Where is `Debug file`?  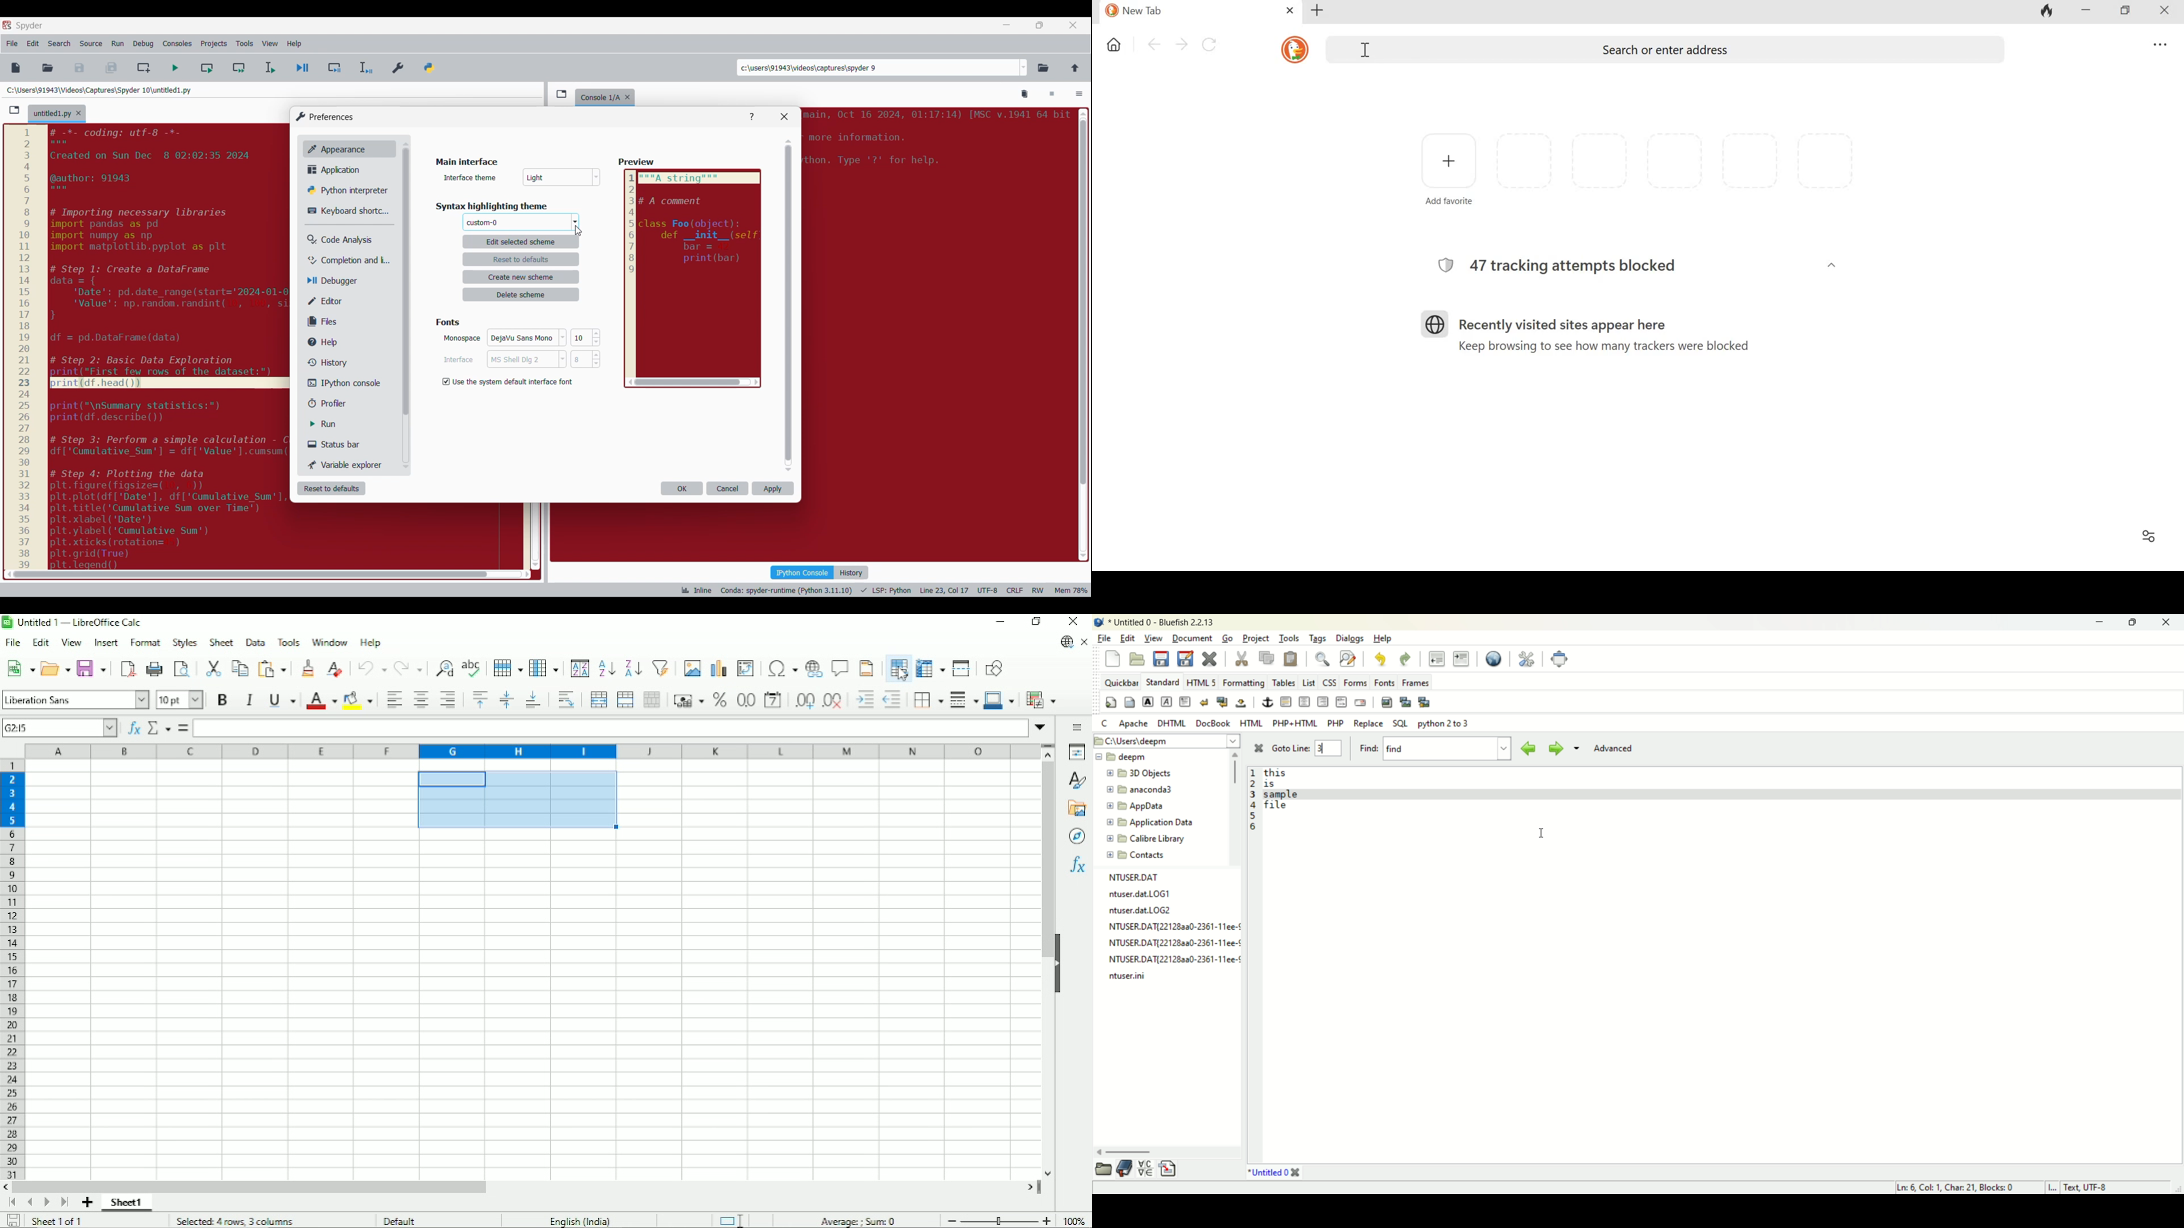 Debug file is located at coordinates (303, 68).